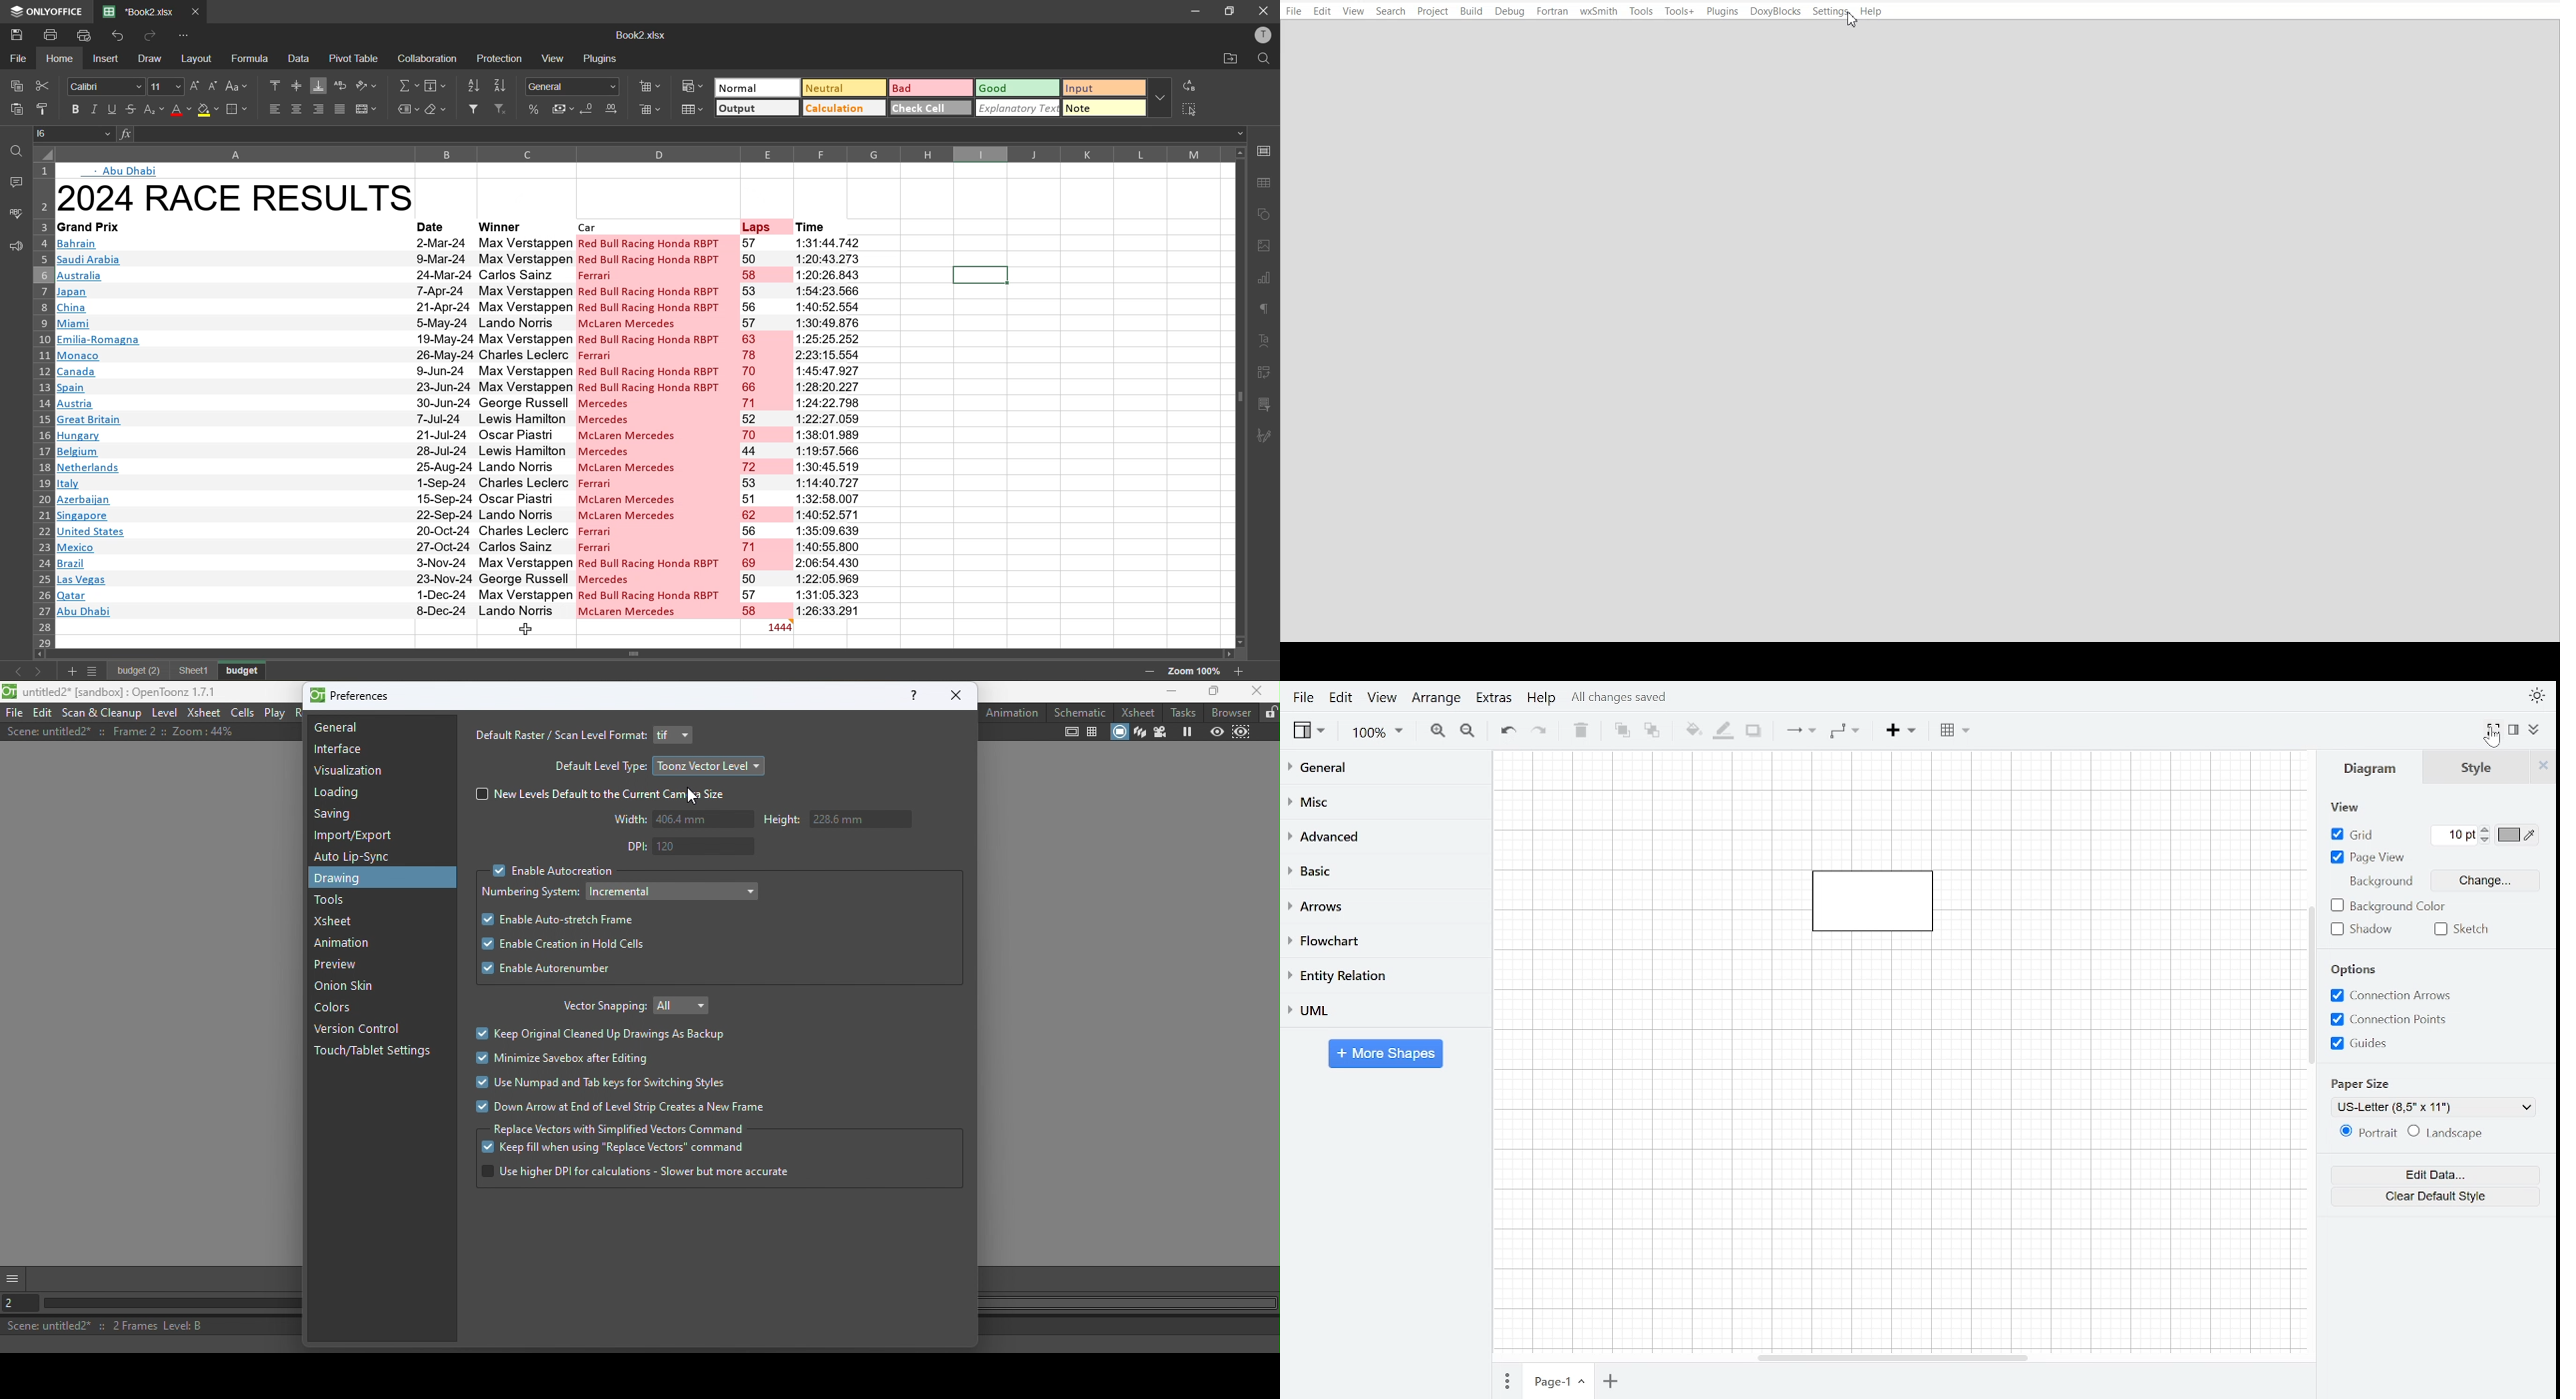  What do you see at coordinates (355, 857) in the screenshot?
I see `Auto lip-sync` at bounding box center [355, 857].